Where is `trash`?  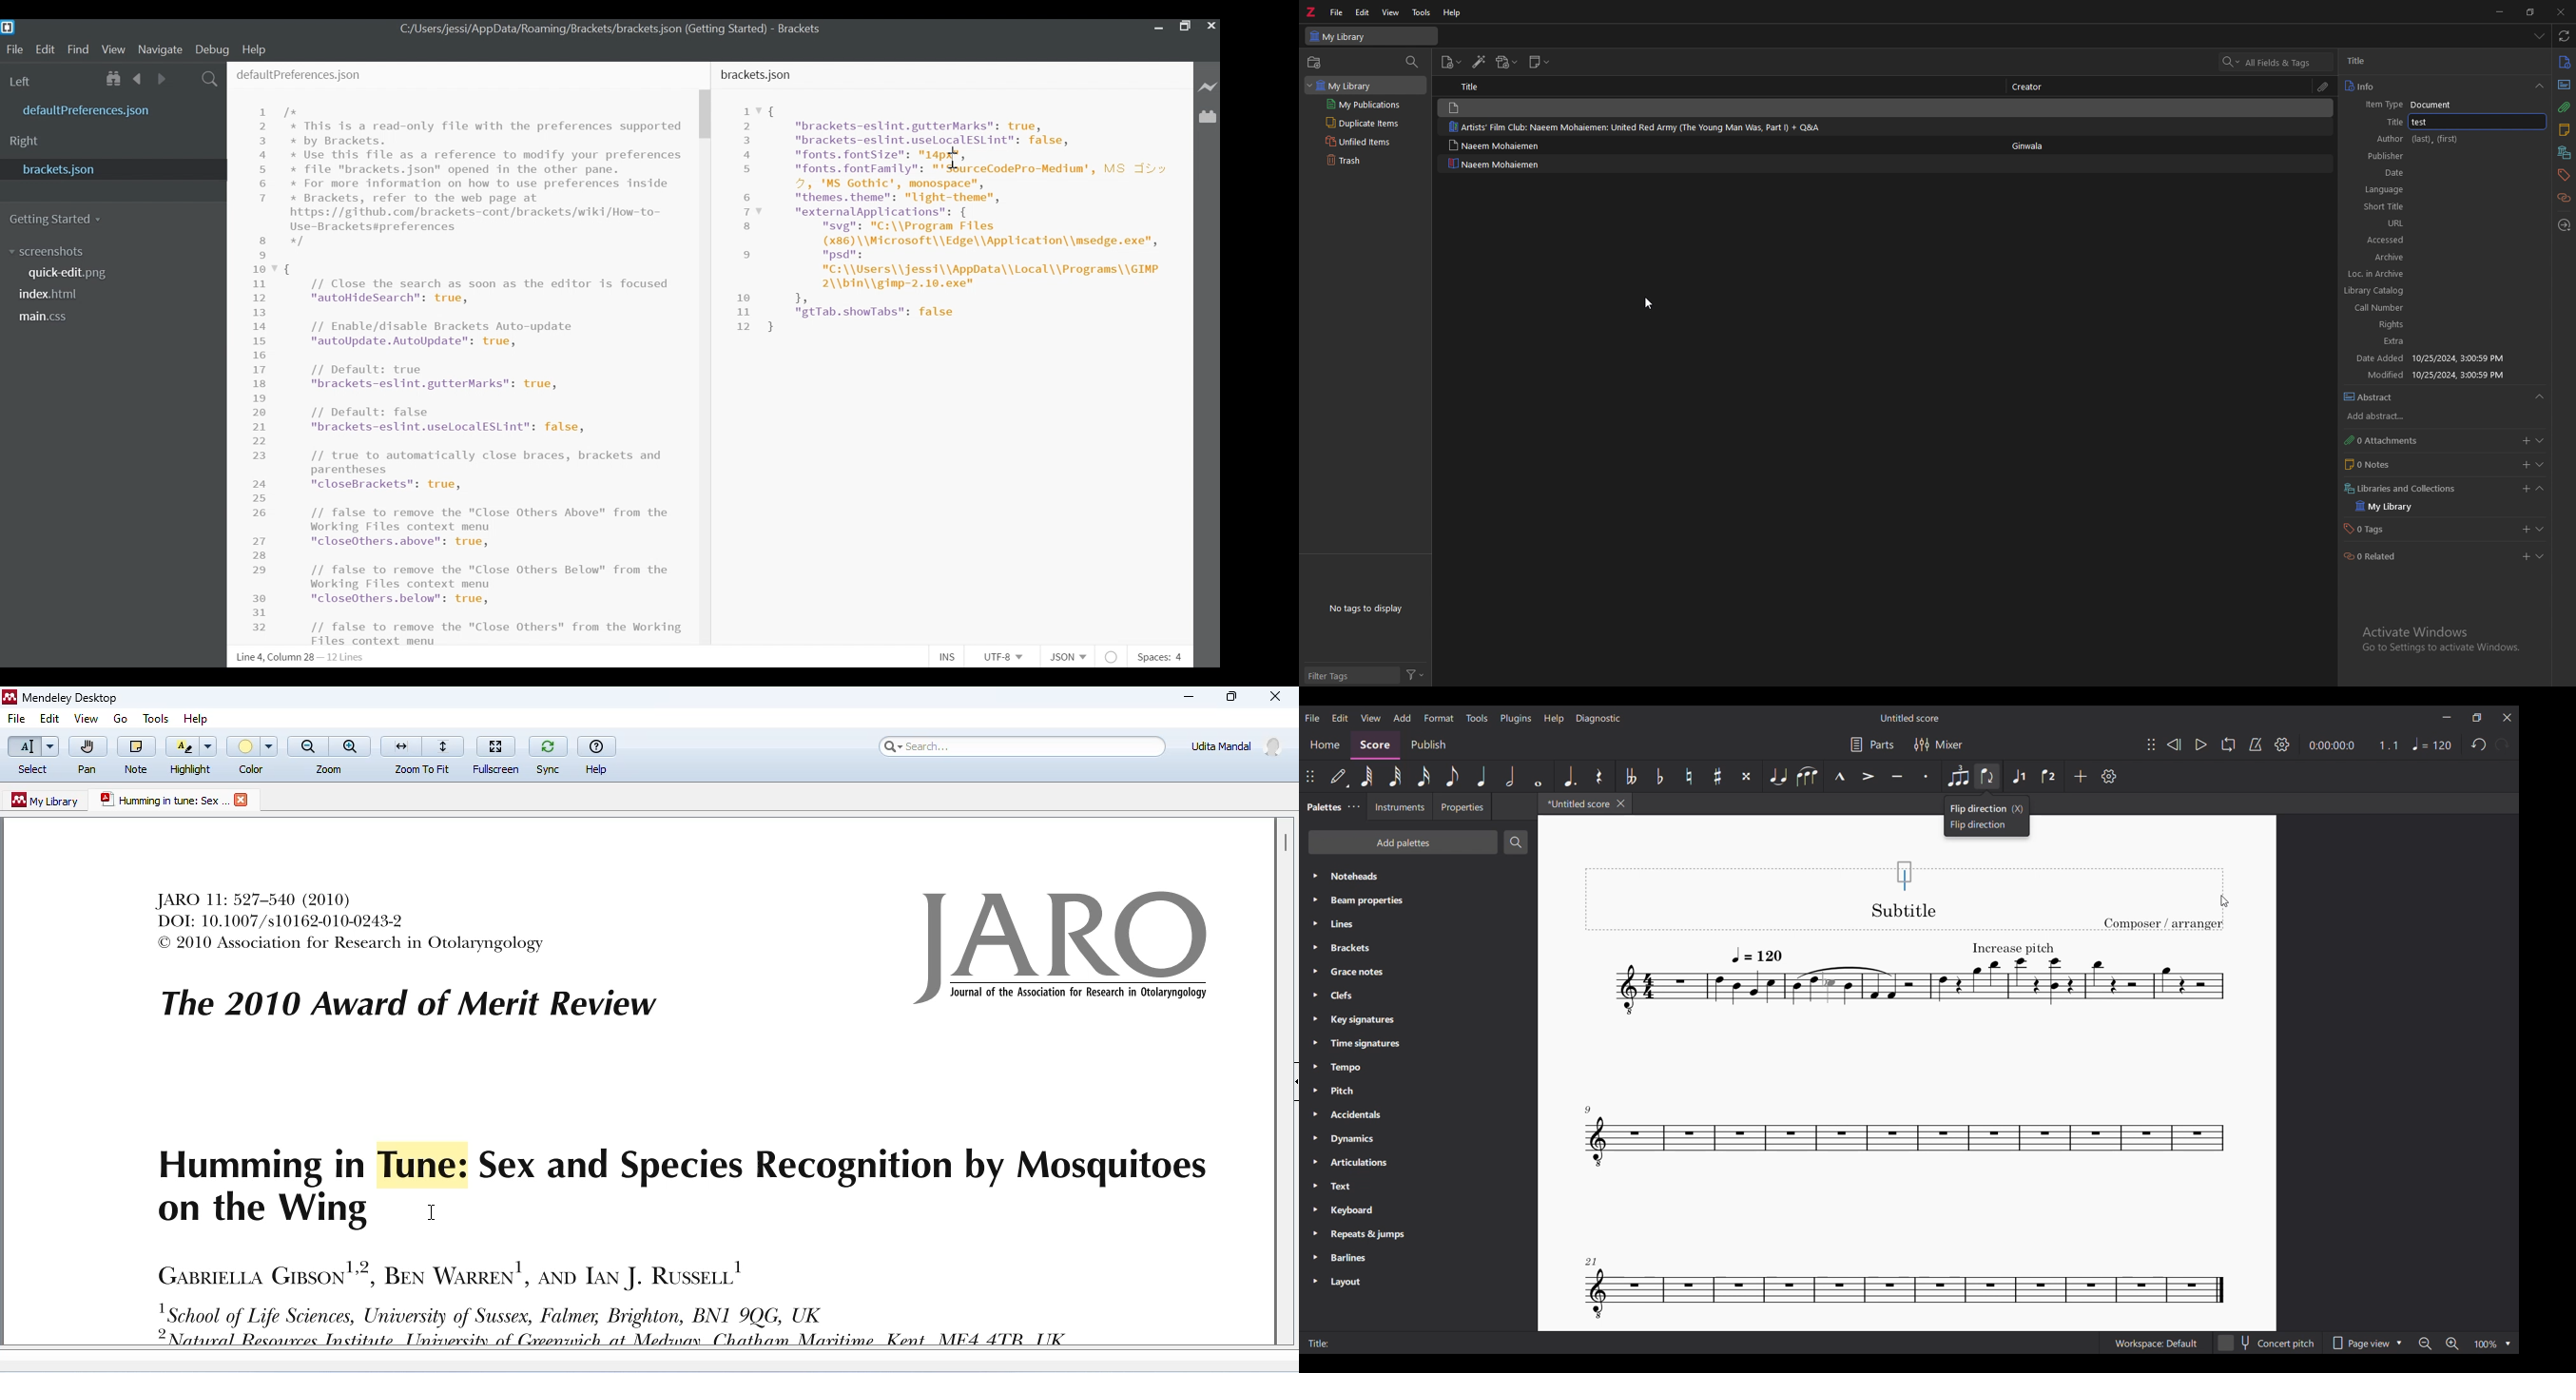
trash is located at coordinates (1361, 161).